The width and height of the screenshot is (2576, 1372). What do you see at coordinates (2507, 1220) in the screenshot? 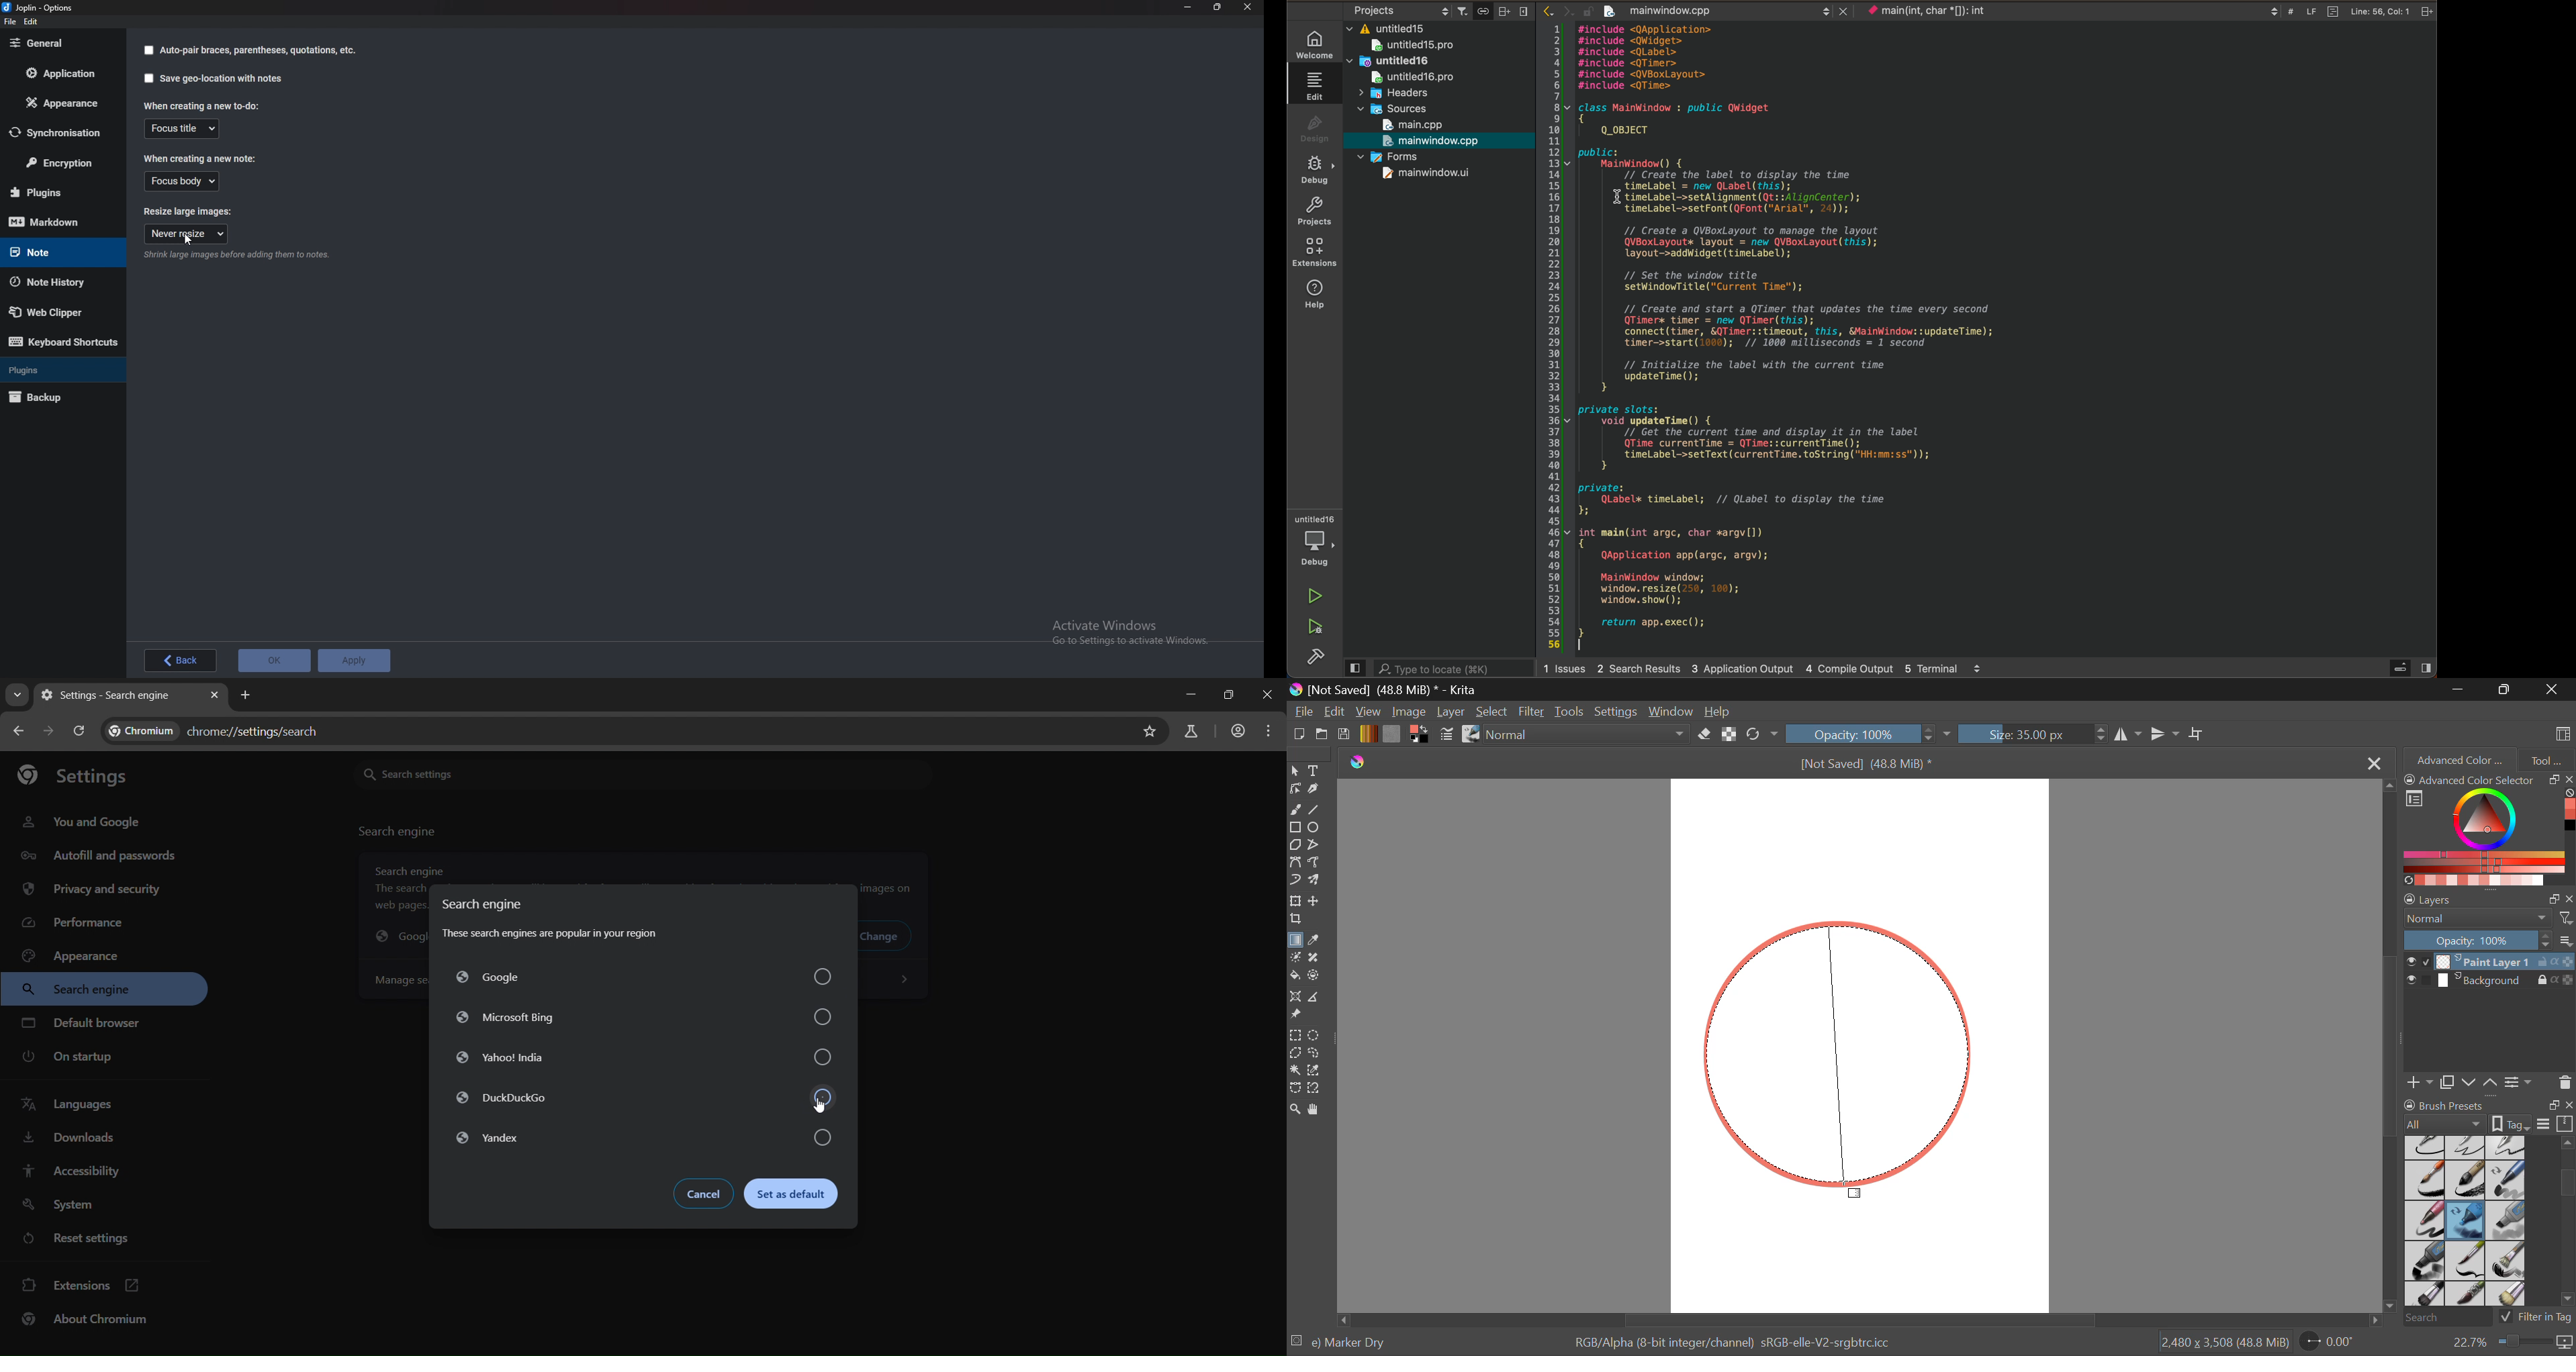
I see `Marker Medium` at bounding box center [2507, 1220].